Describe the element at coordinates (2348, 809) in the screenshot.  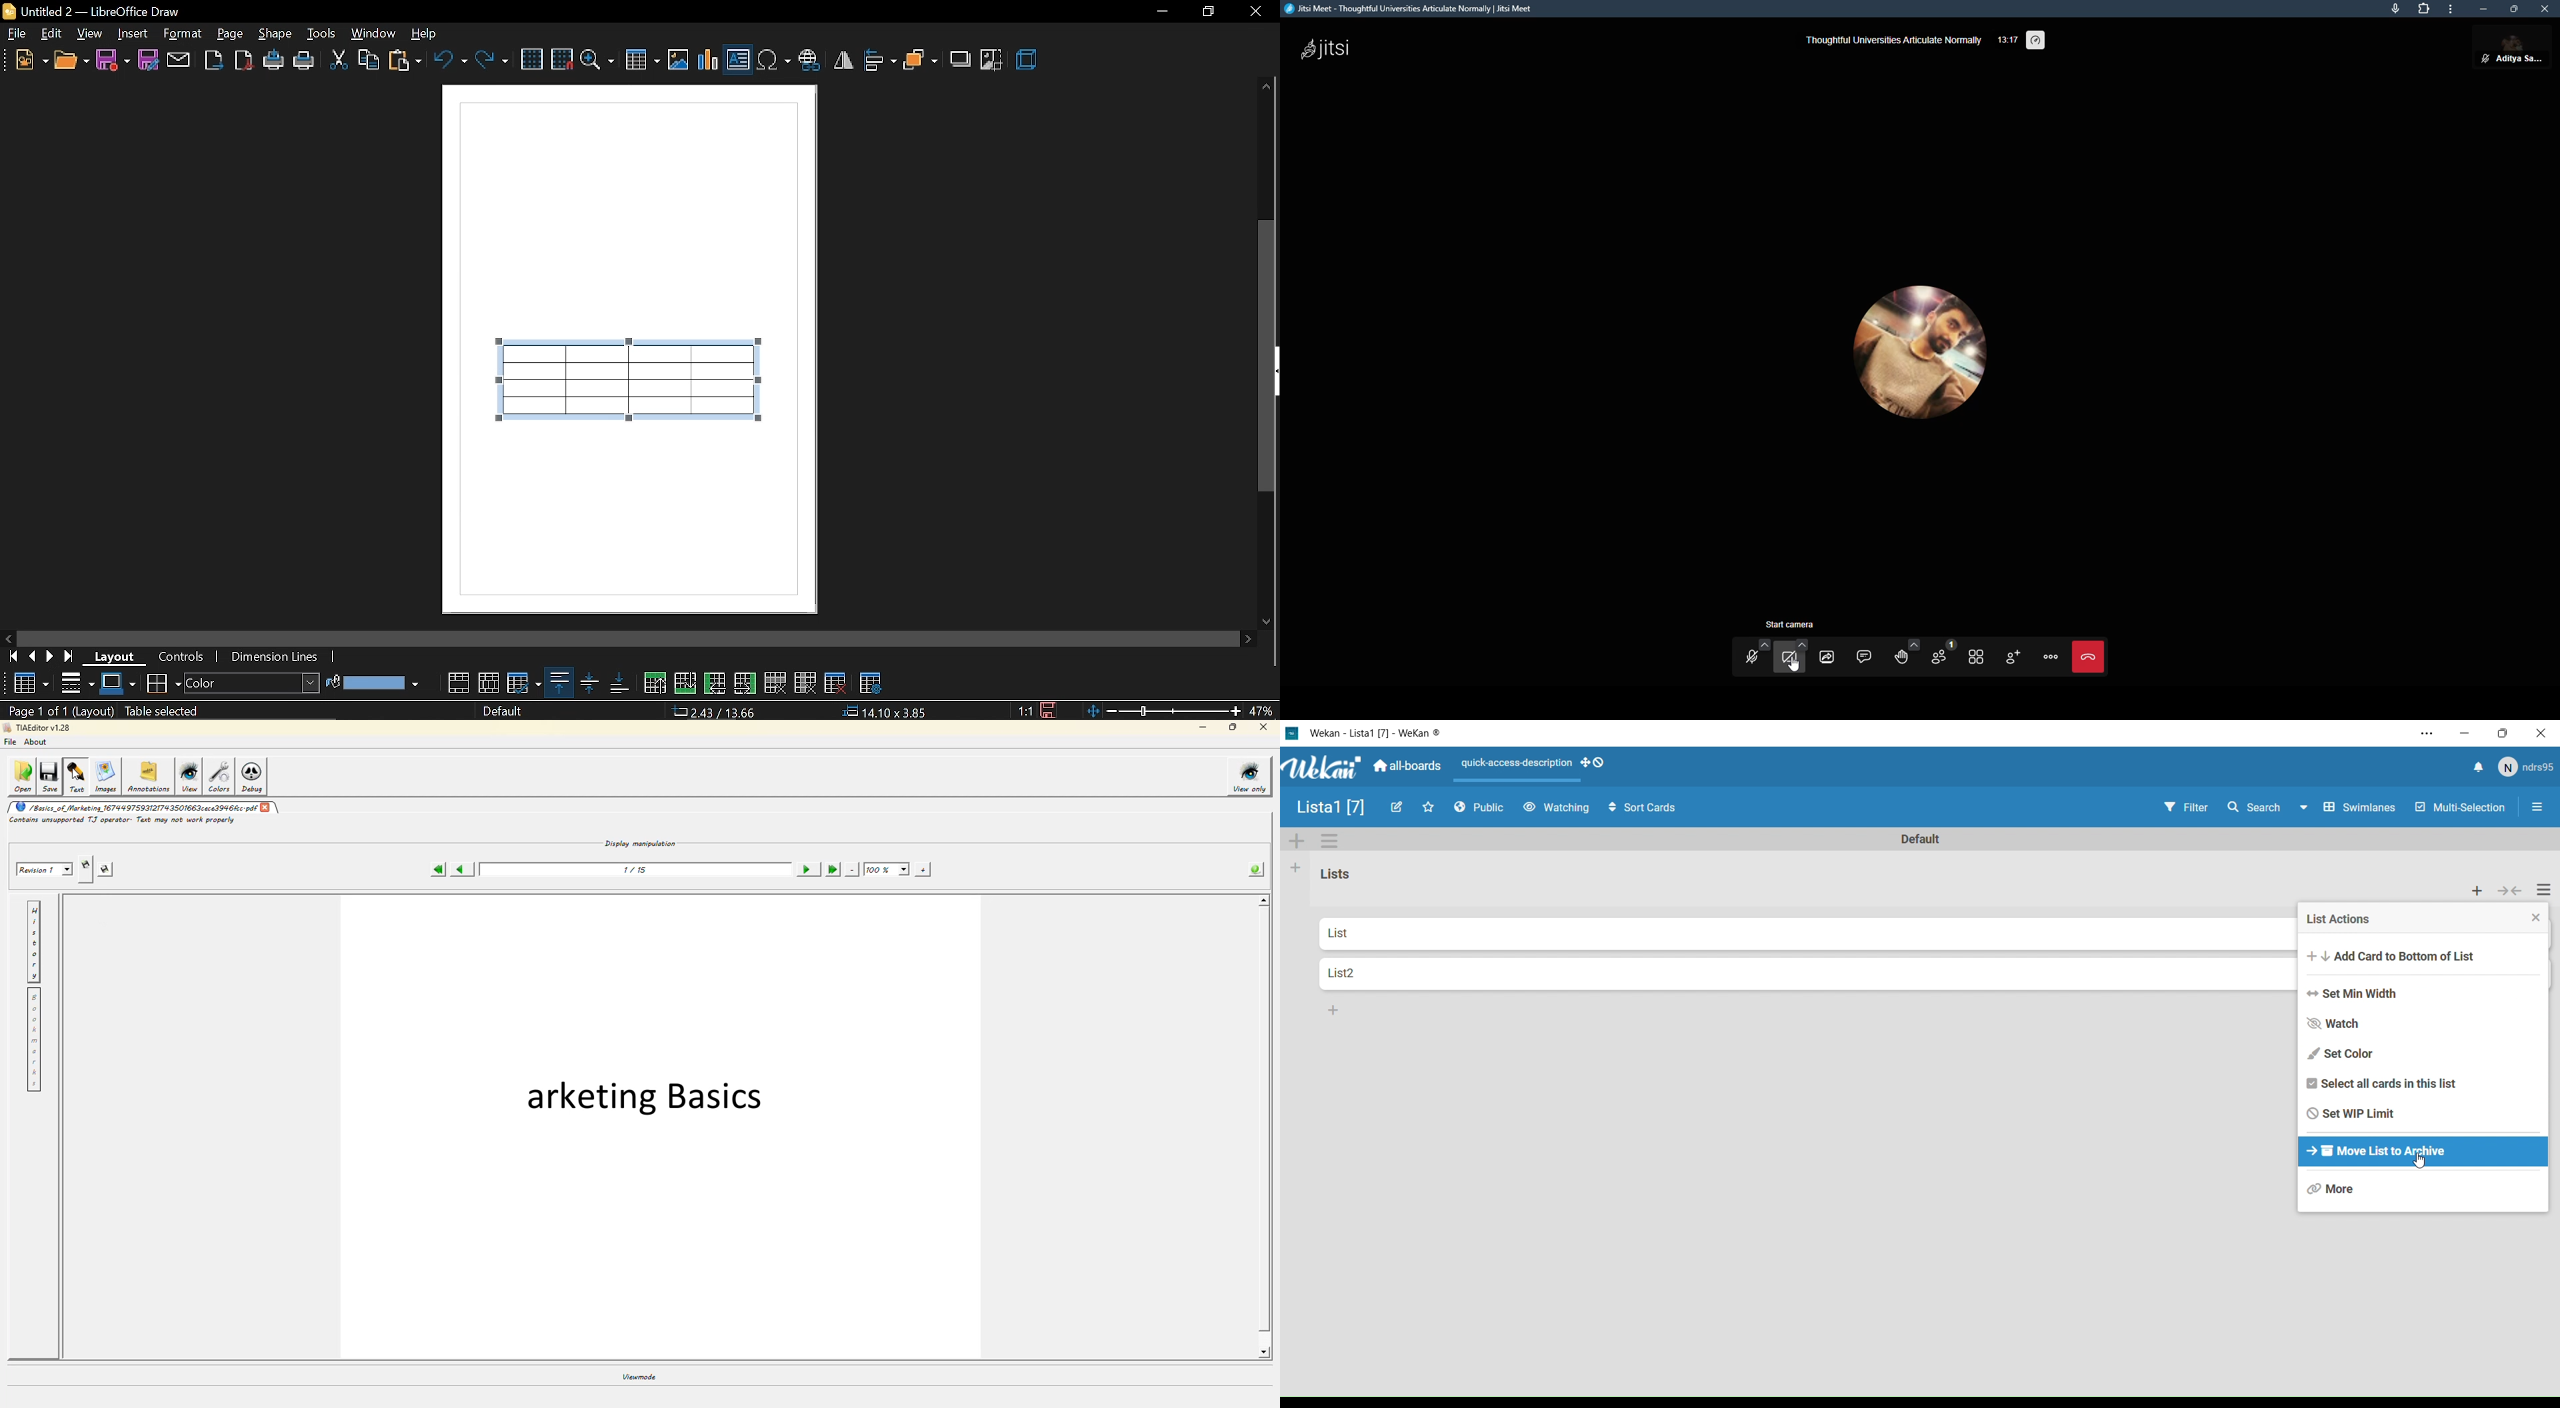
I see `Swimlines` at that location.